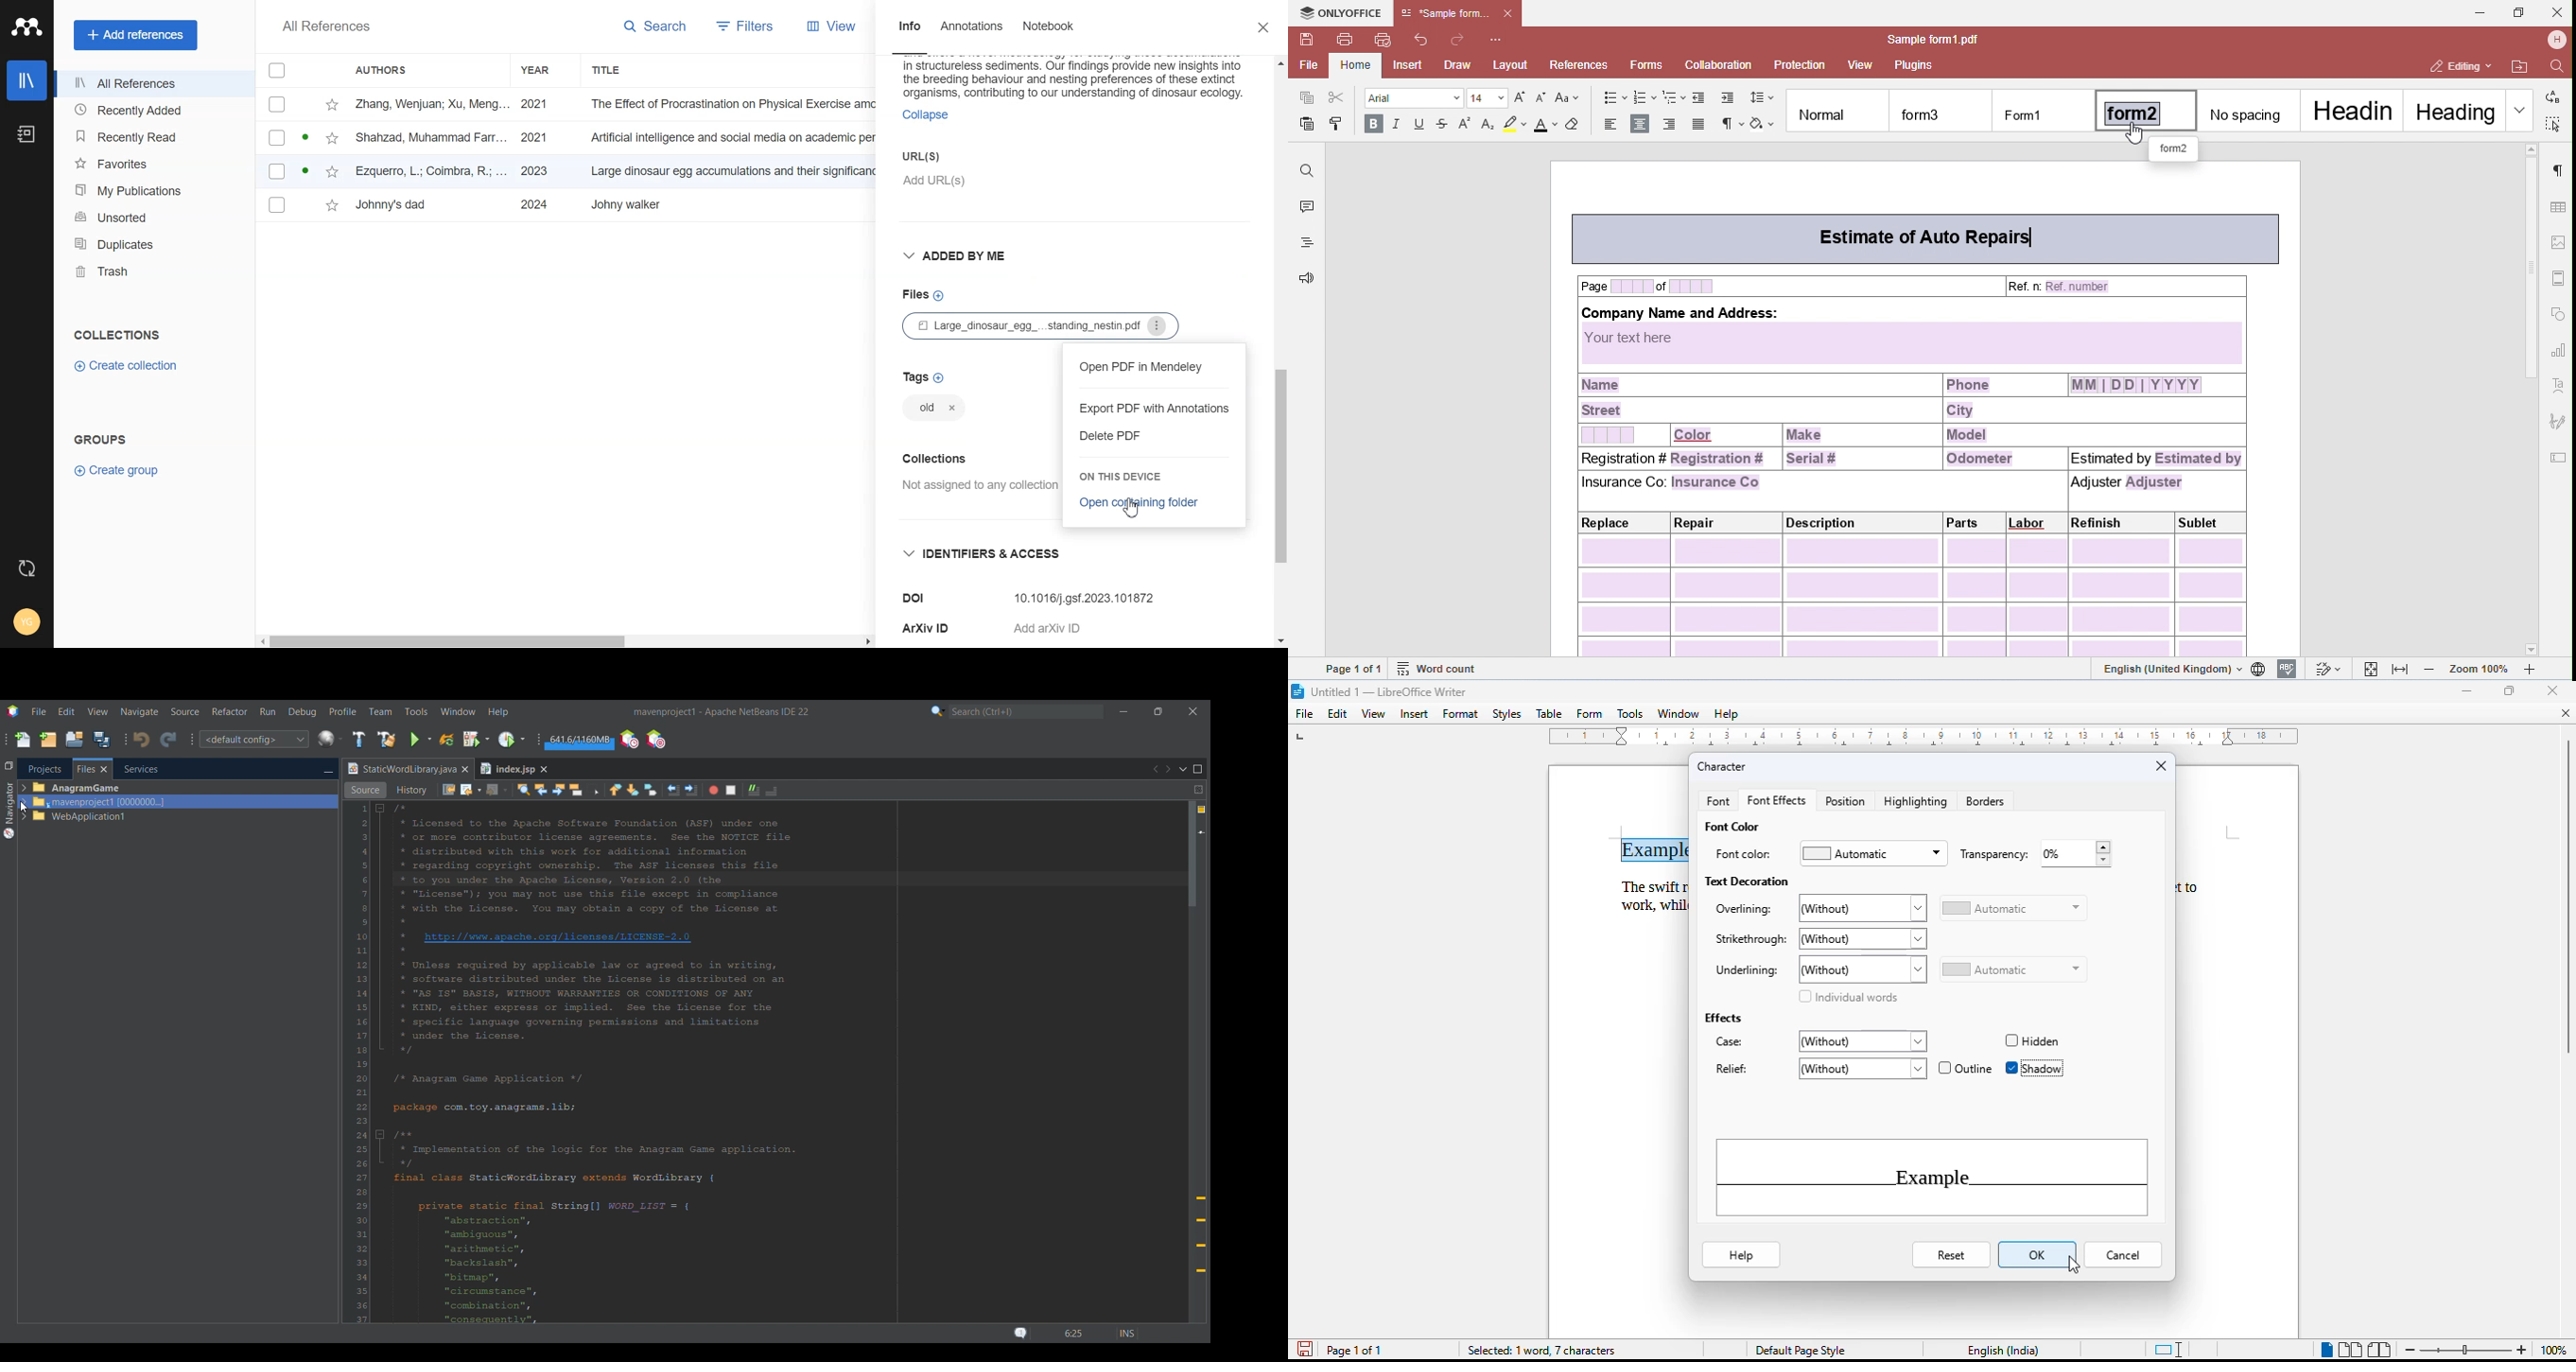  Describe the element at coordinates (837, 25) in the screenshot. I see `View` at that location.